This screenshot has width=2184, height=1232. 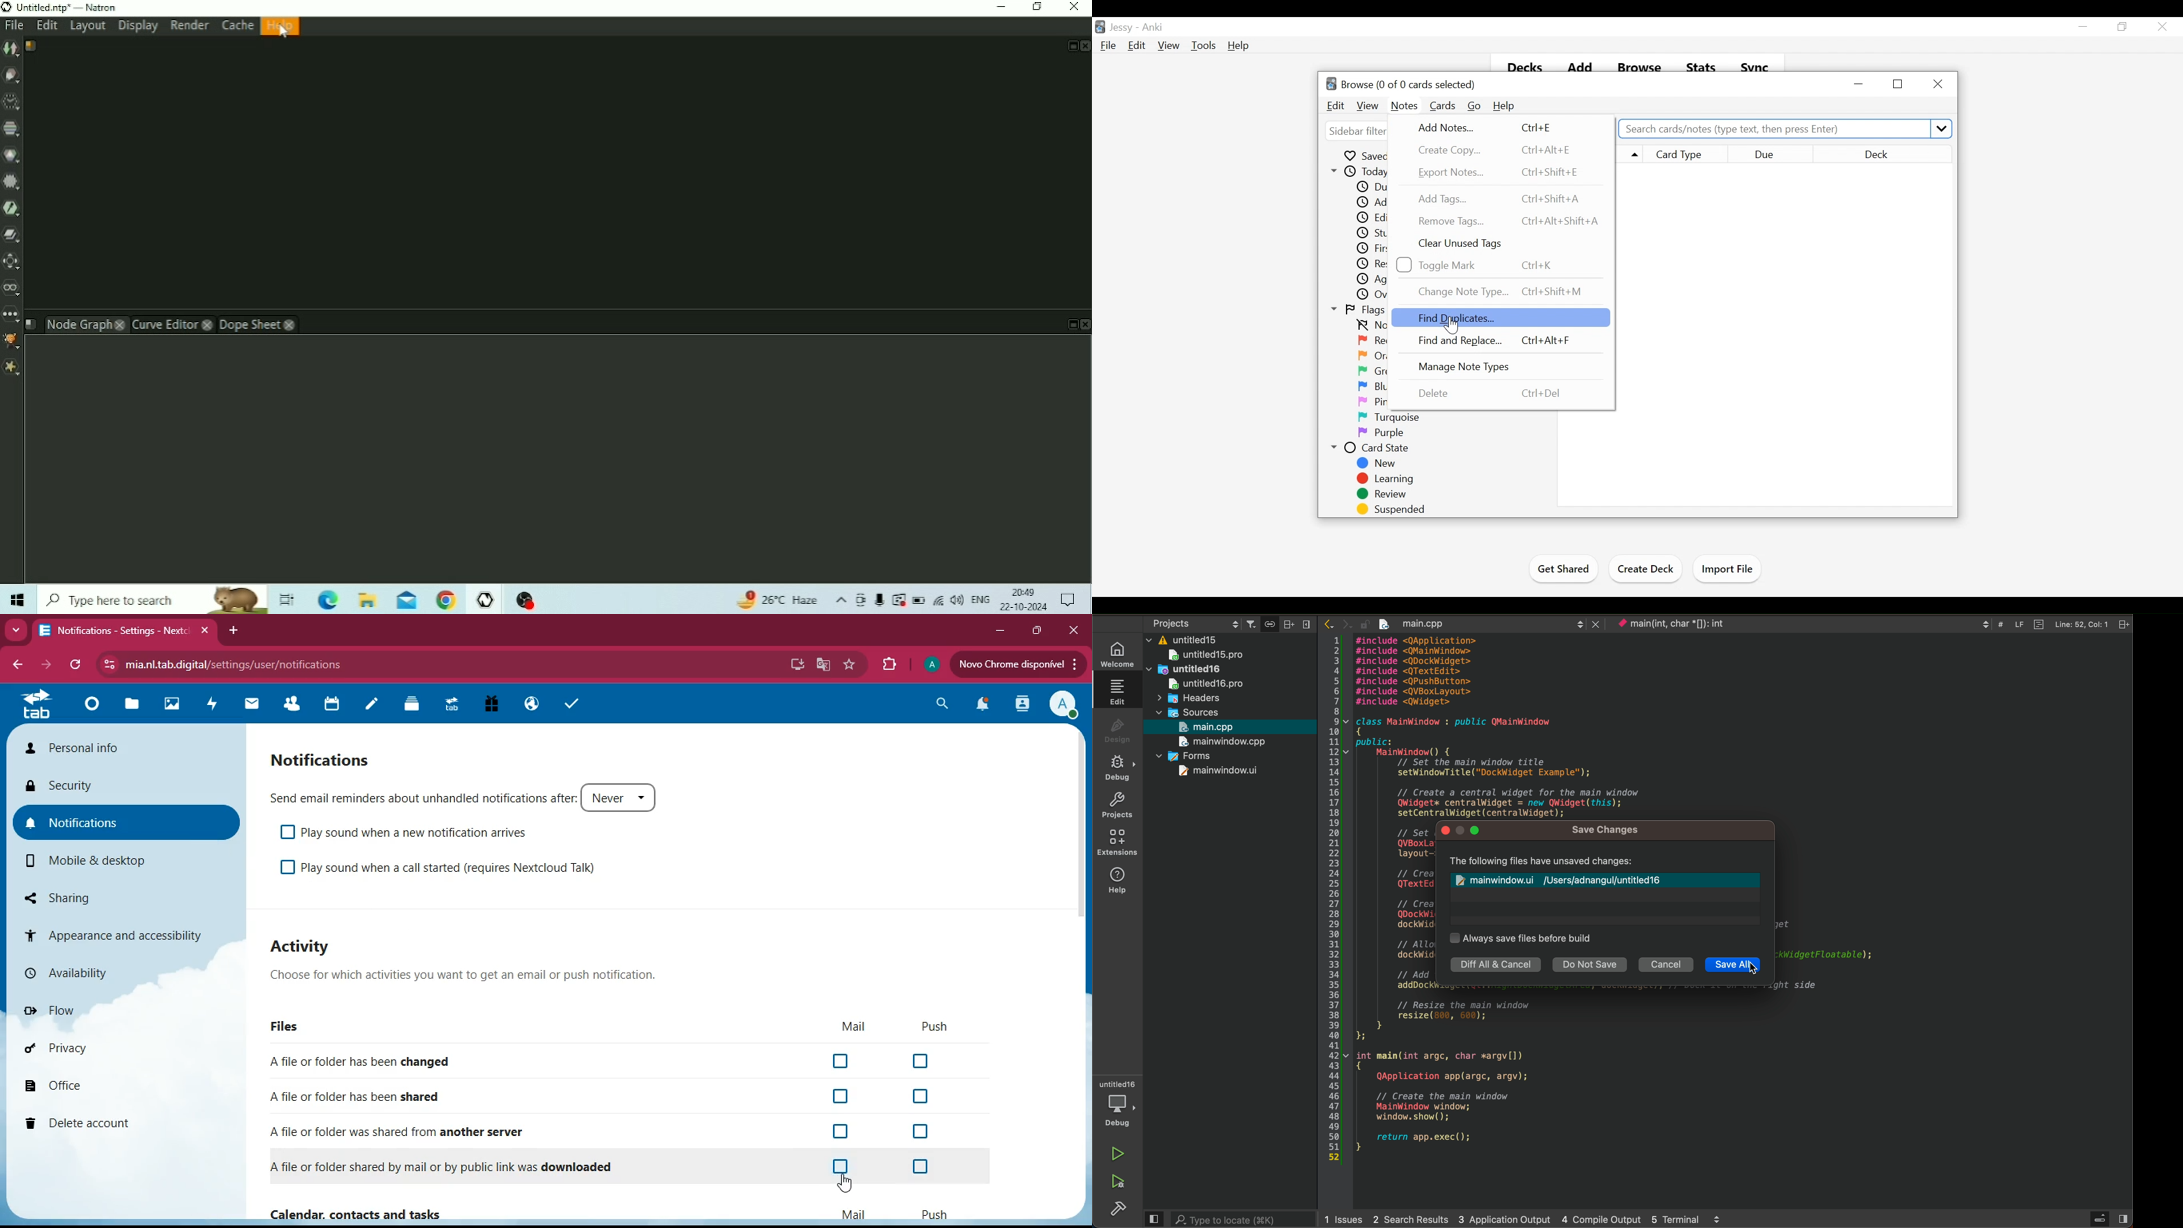 What do you see at coordinates (529, 705) in the screenshot?
I see `public` at bounding box center [529, 705].